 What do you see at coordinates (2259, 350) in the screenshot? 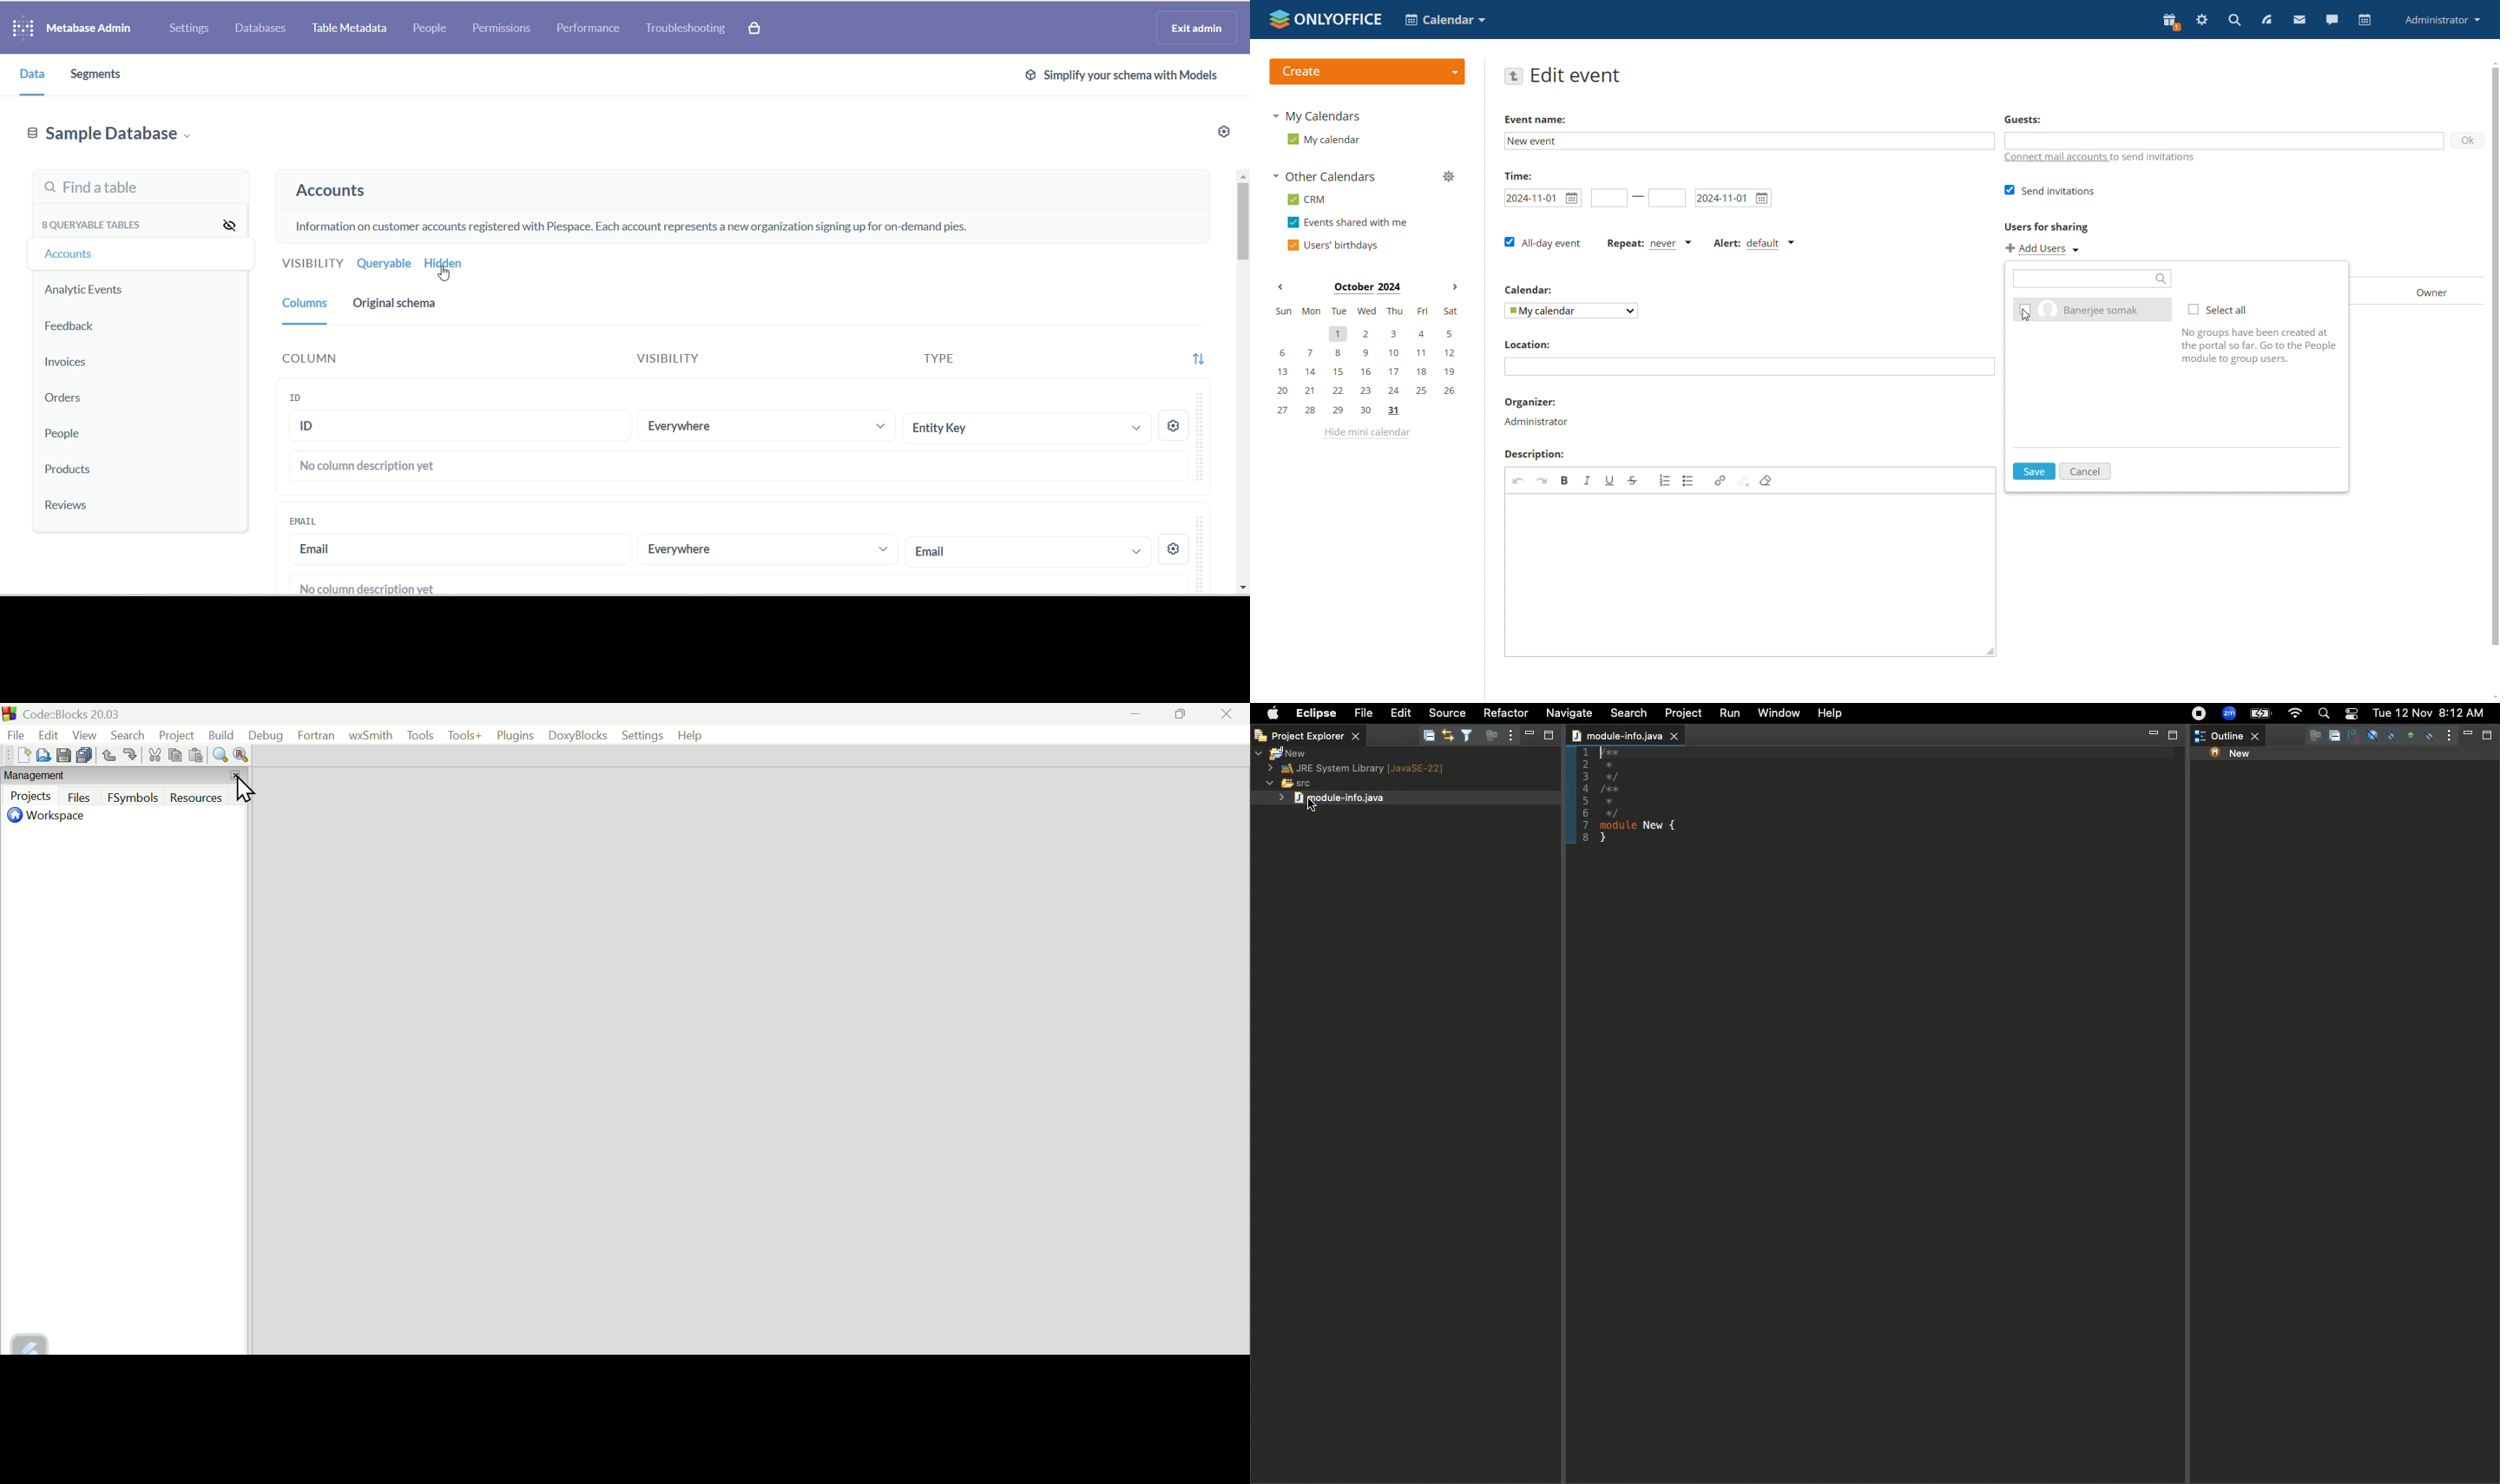
I see `Help tip` at bounding box center [2259, 350].